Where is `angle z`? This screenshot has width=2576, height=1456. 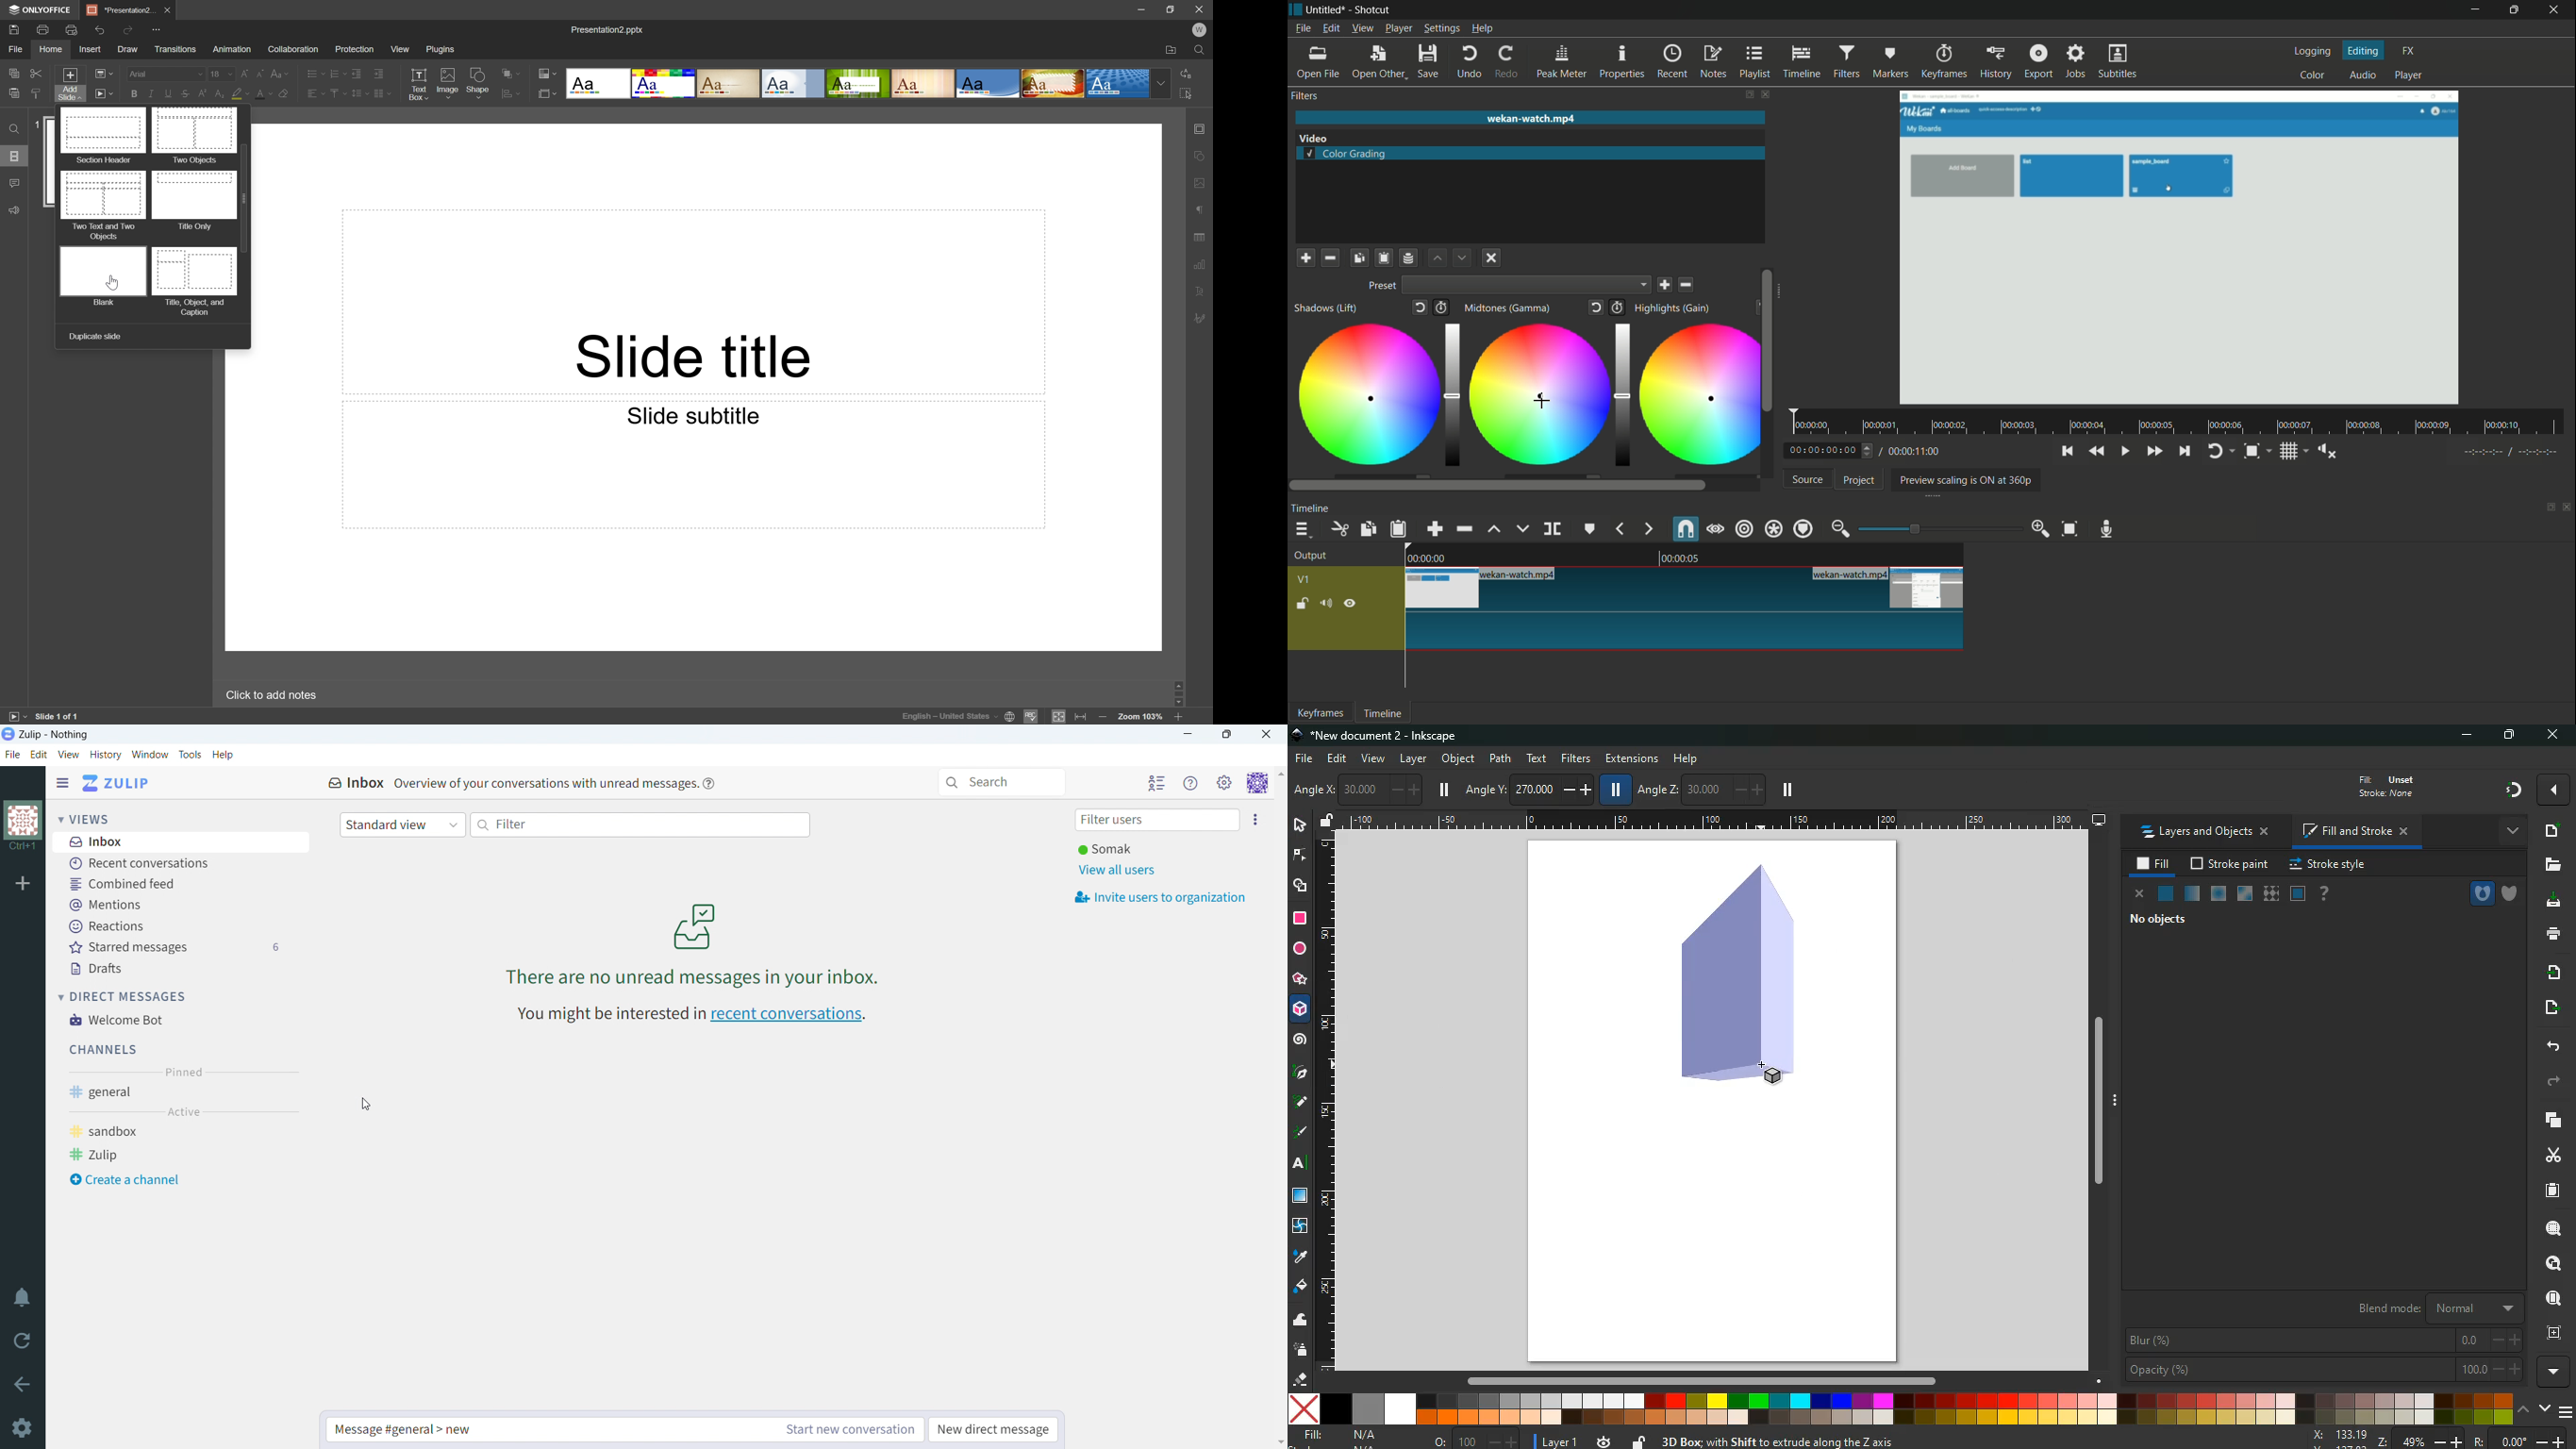
angle z is located at coordinates (1700, 788).